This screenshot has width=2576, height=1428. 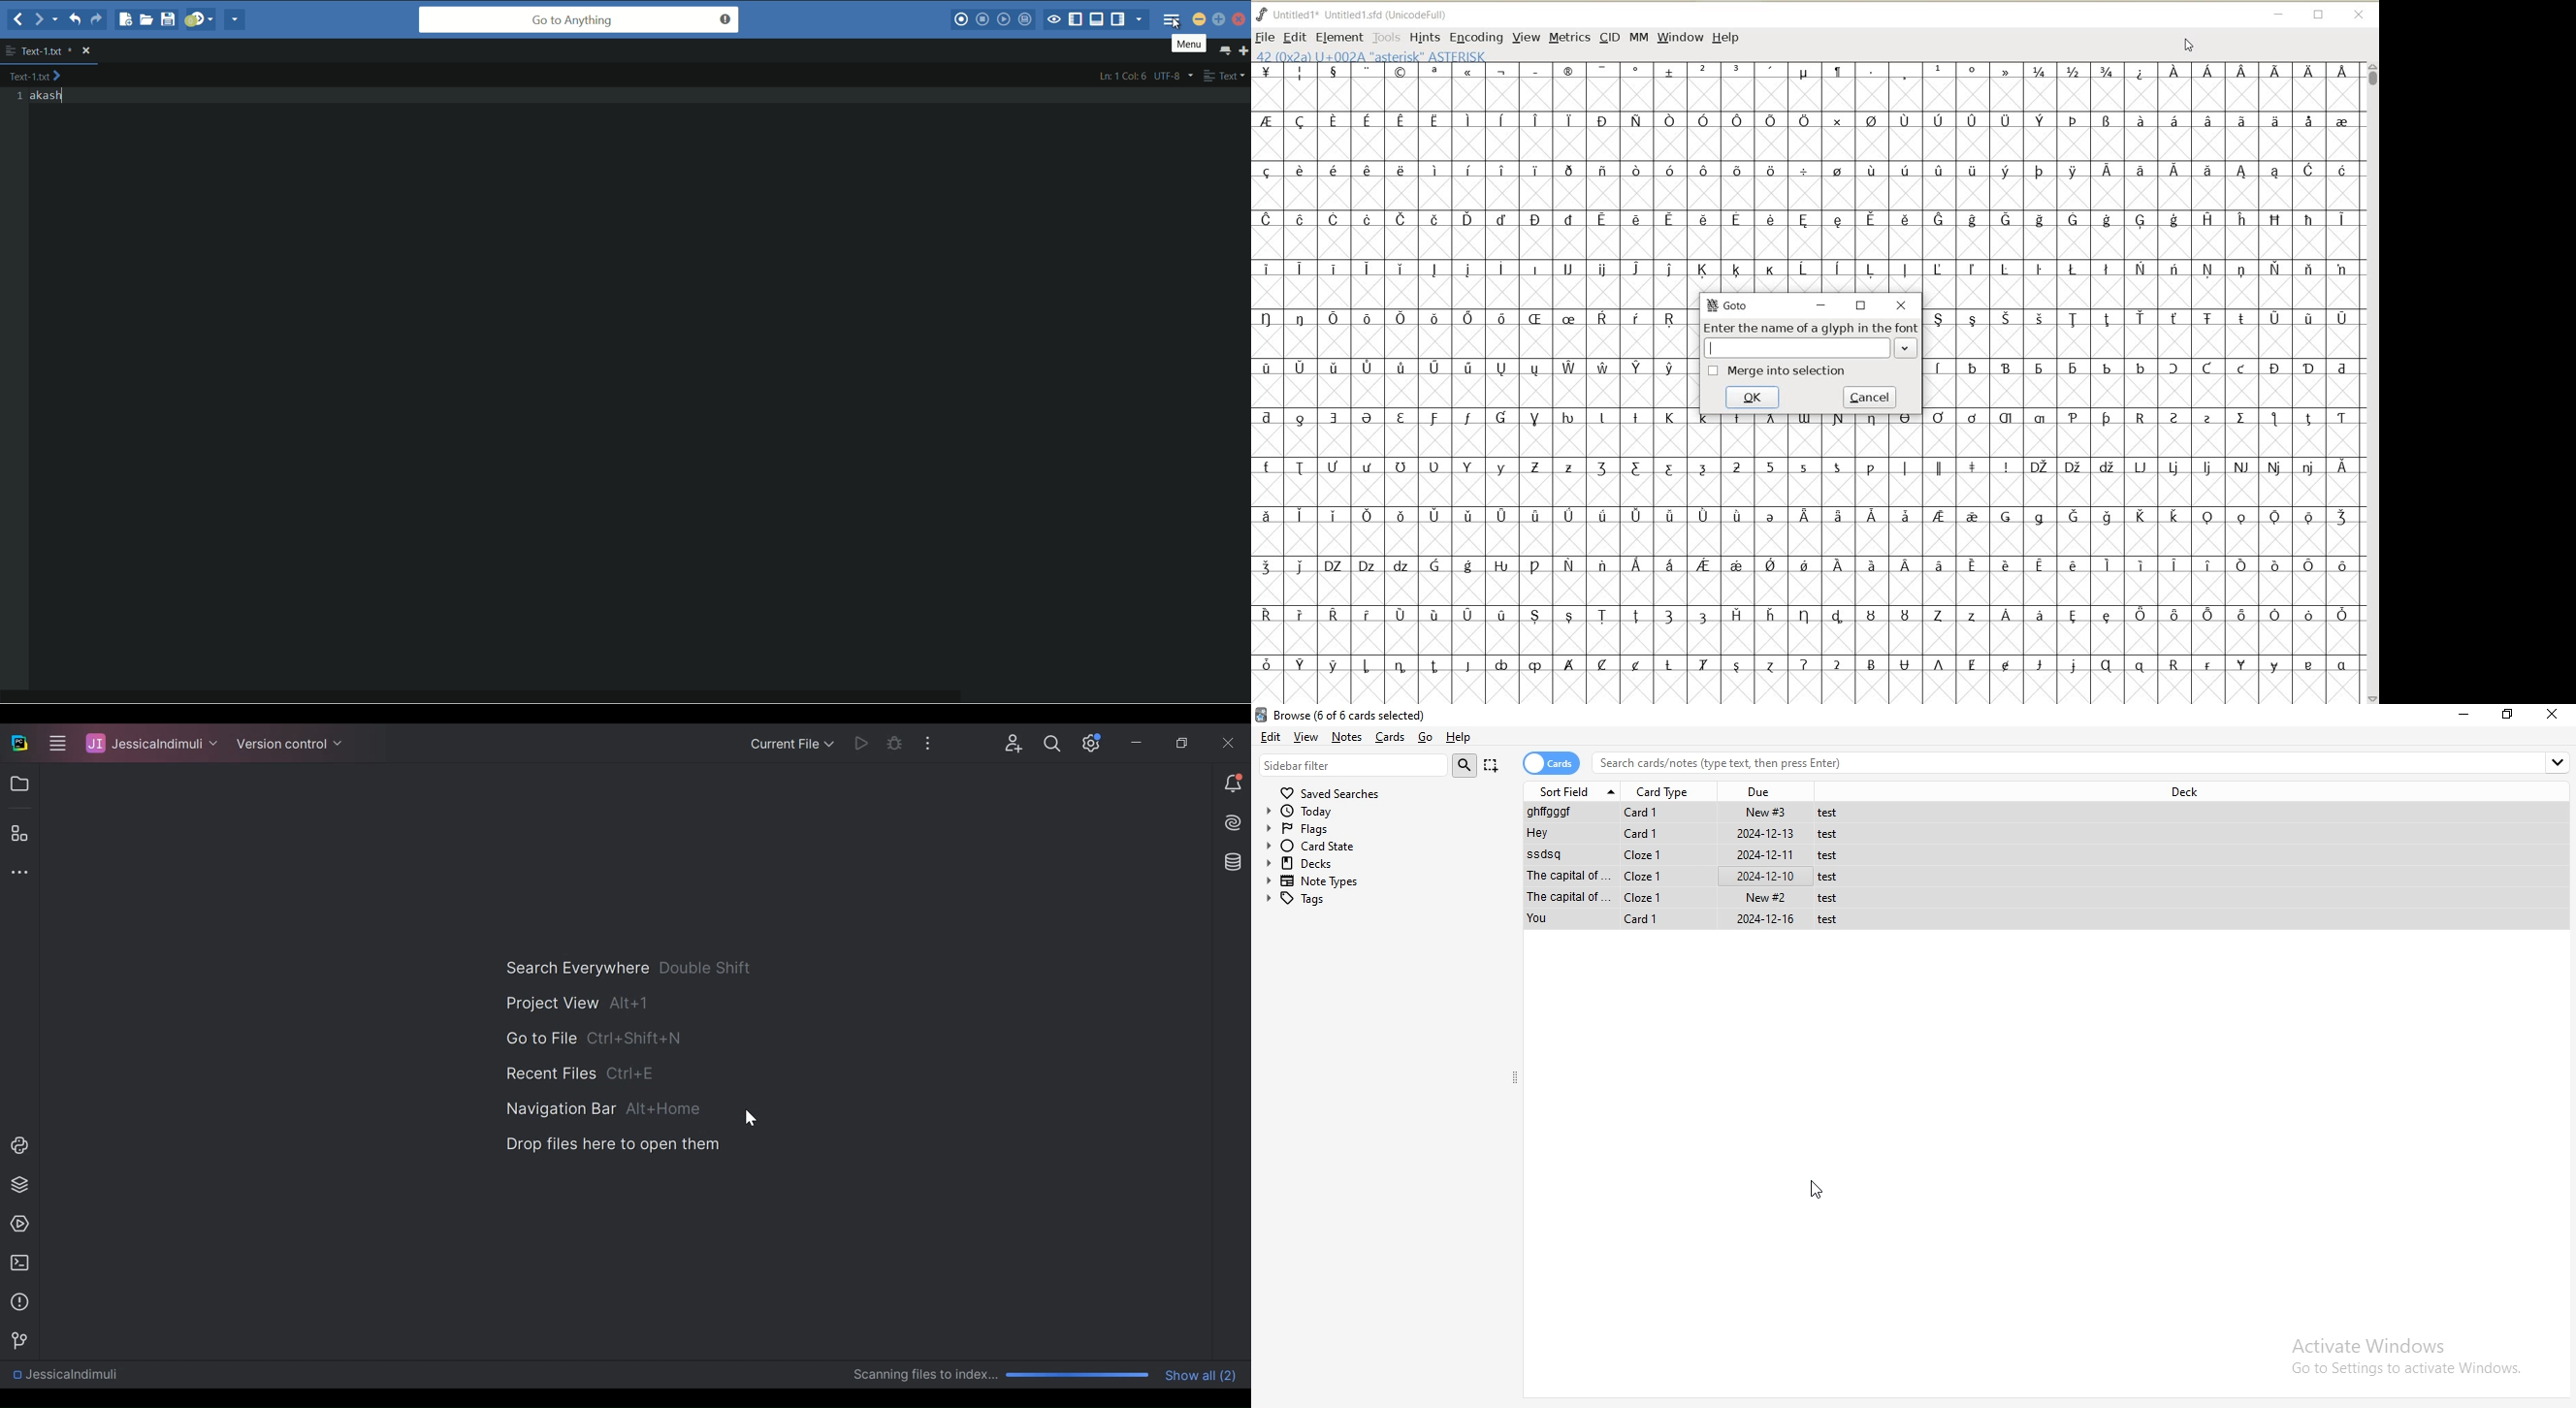 What do you see at coordinates (1666, 790) in the screenshot?
I see `card type` at bounding box center [1666, 790].